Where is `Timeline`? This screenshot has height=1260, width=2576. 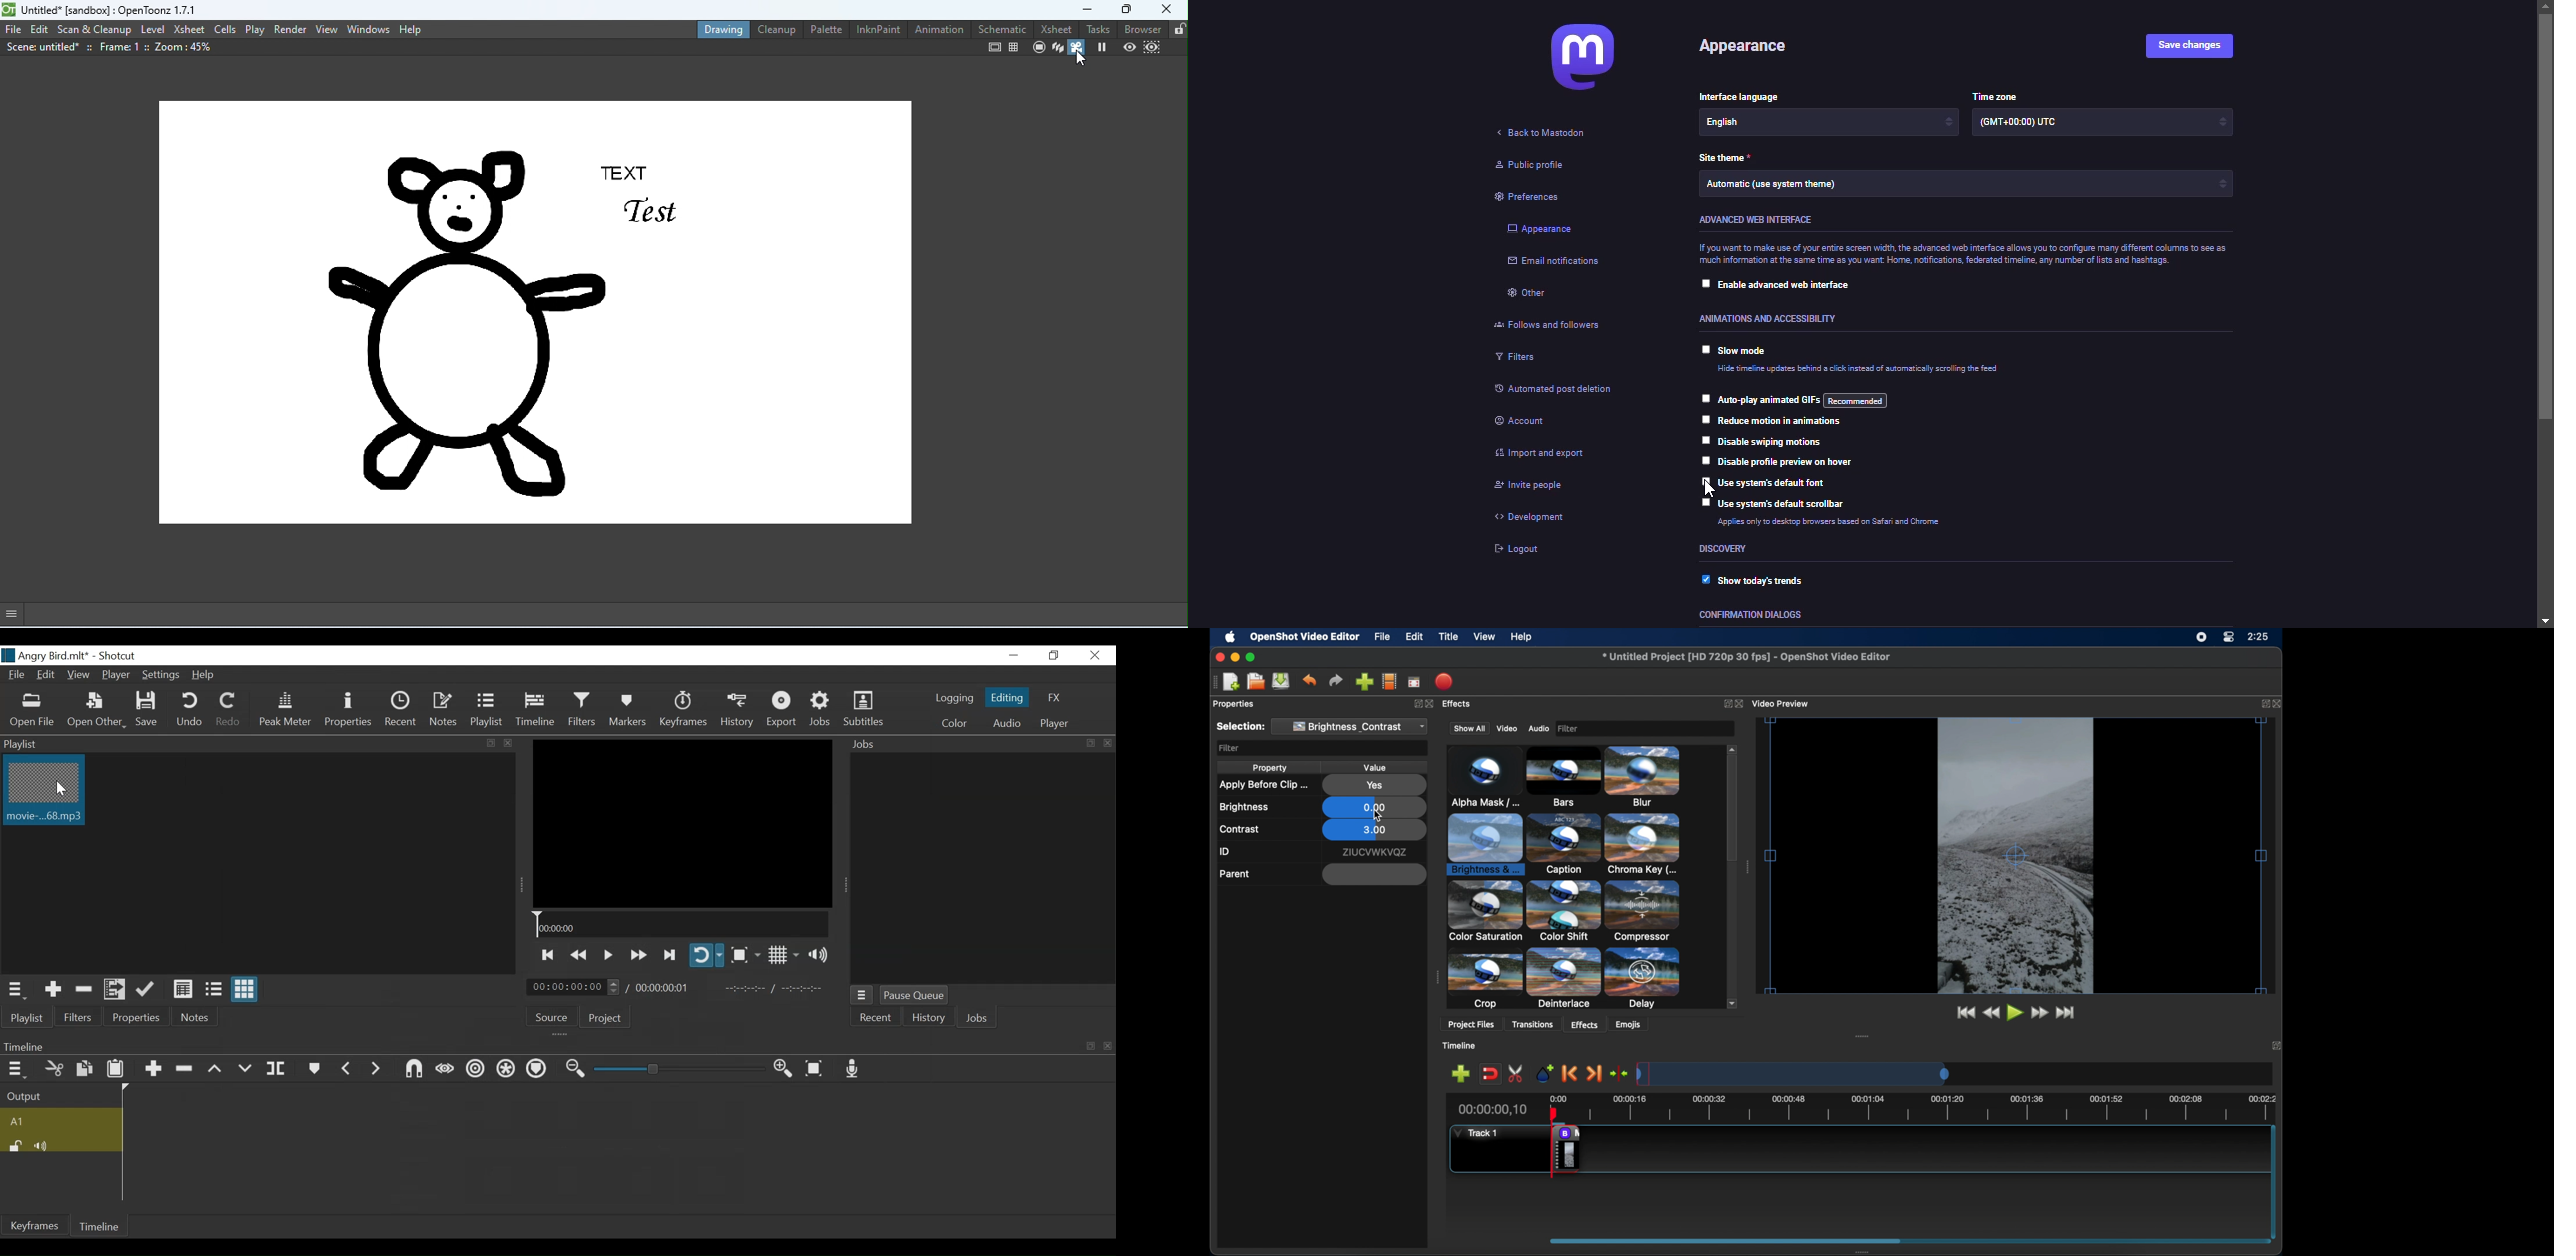
Timeline is located at coordinates (536, 709).